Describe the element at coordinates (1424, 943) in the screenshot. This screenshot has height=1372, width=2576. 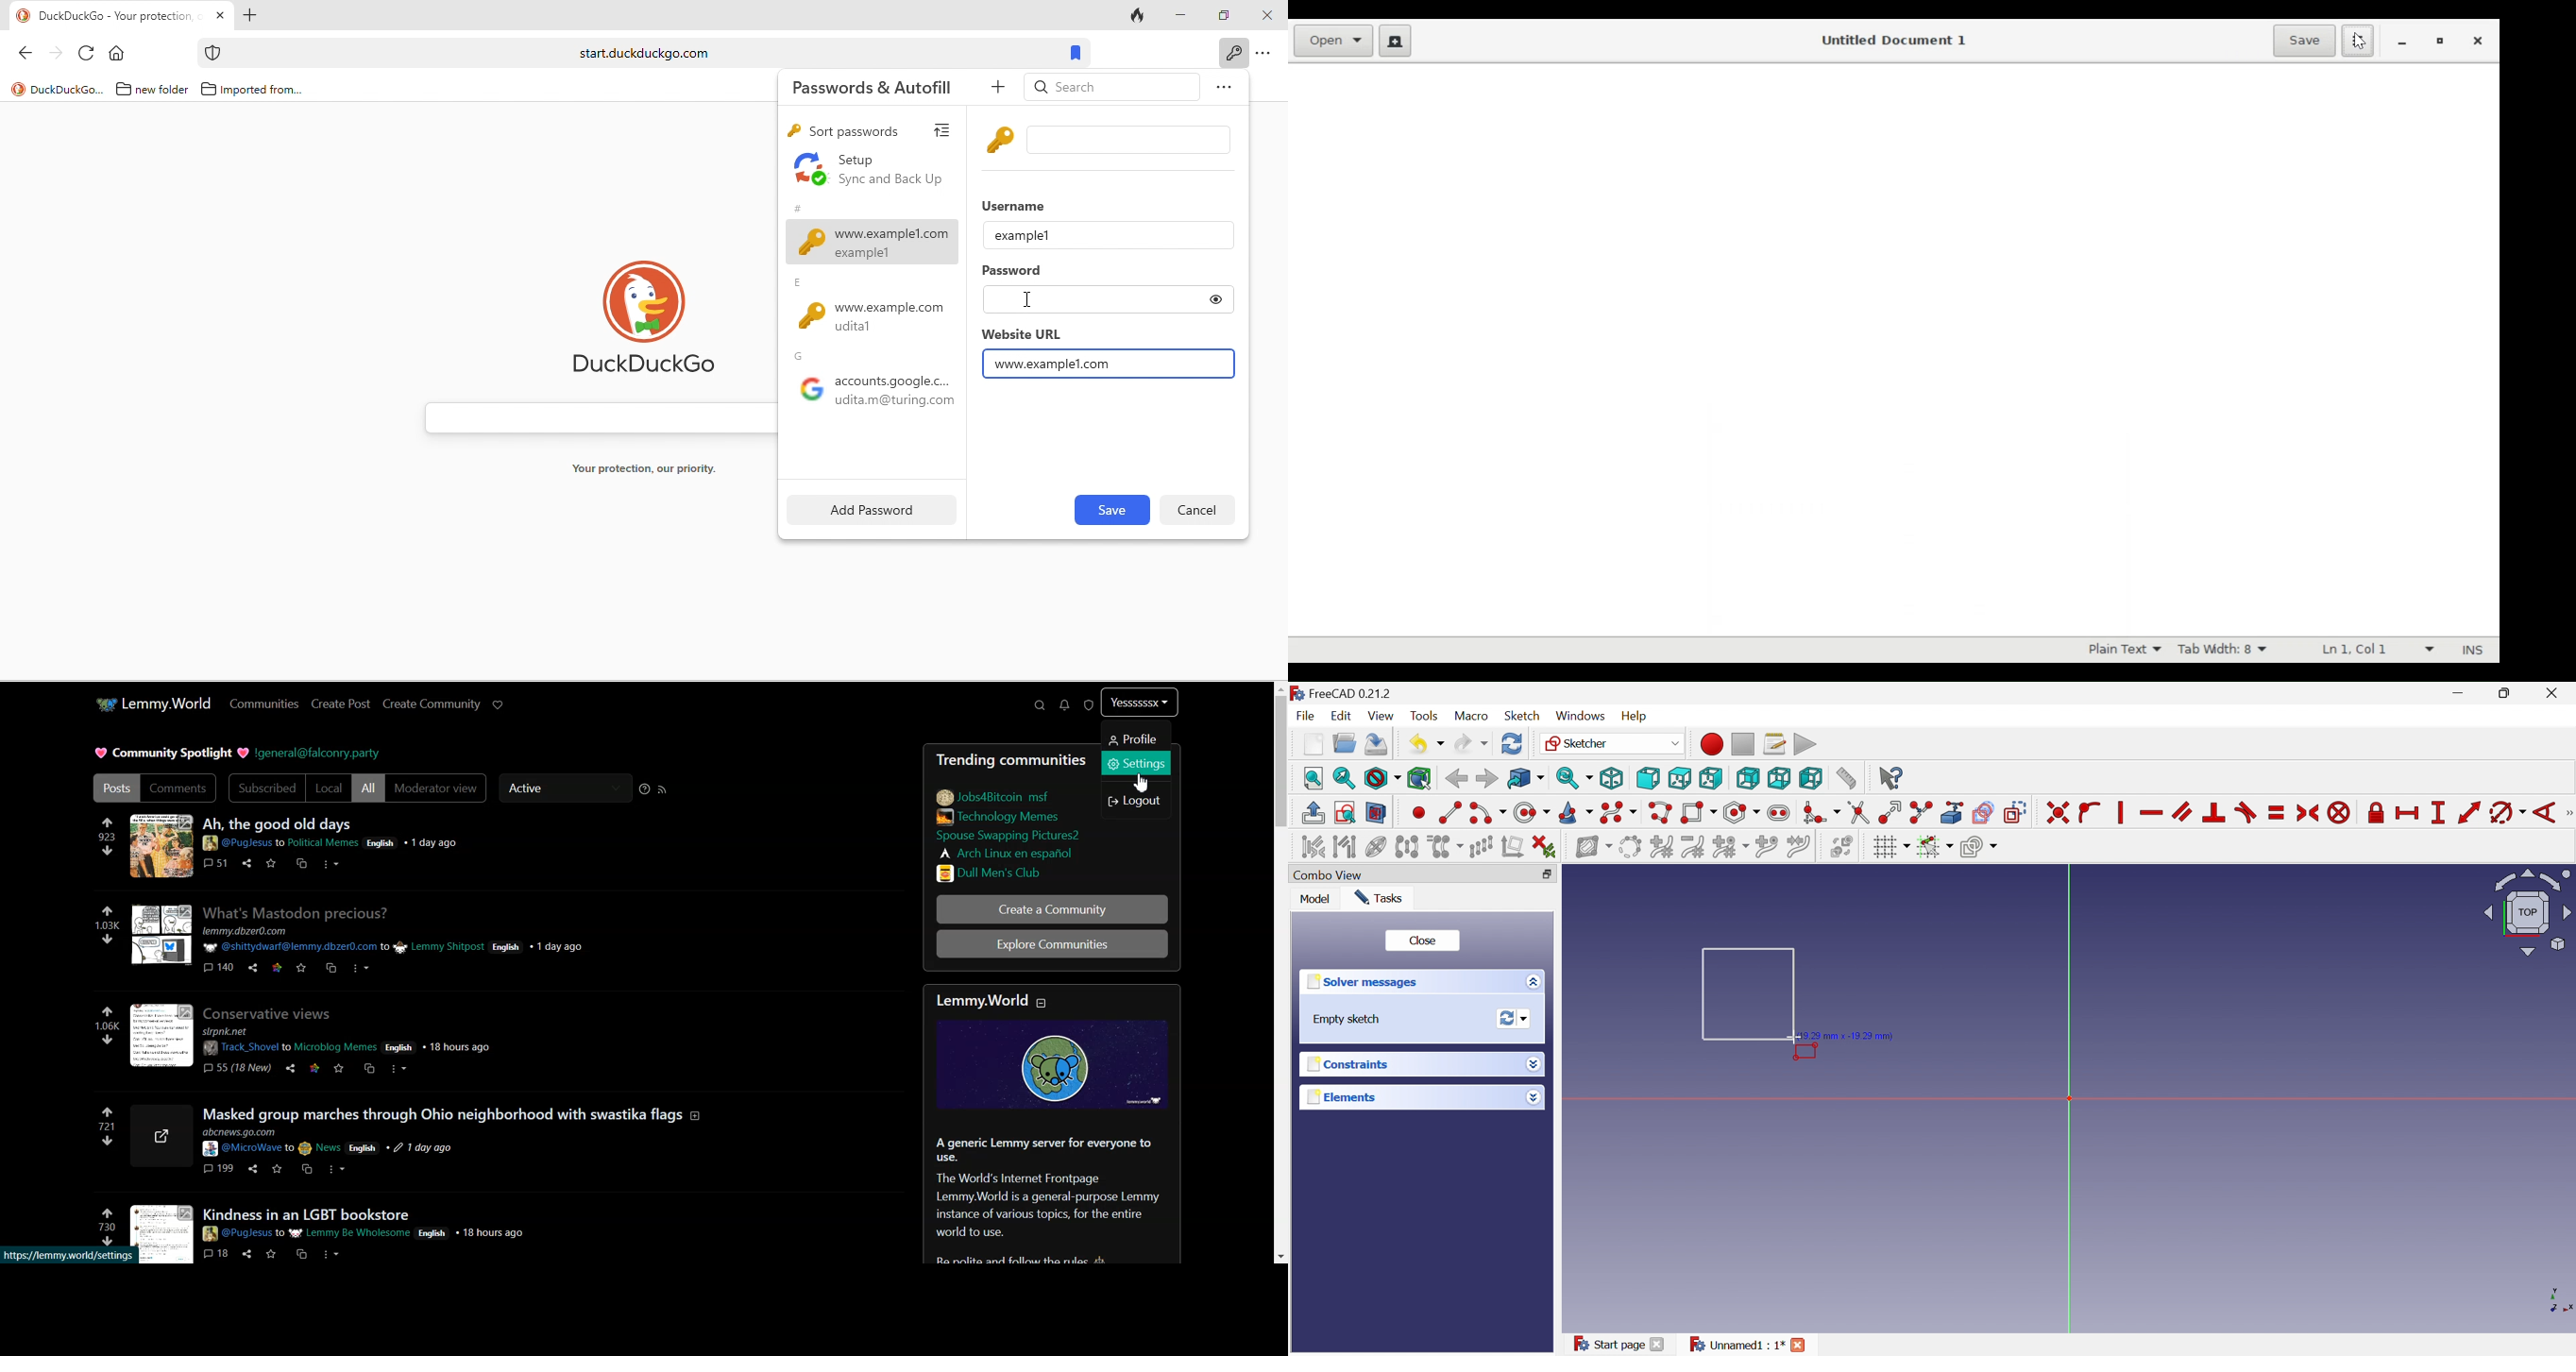
I see `Close` at that location.